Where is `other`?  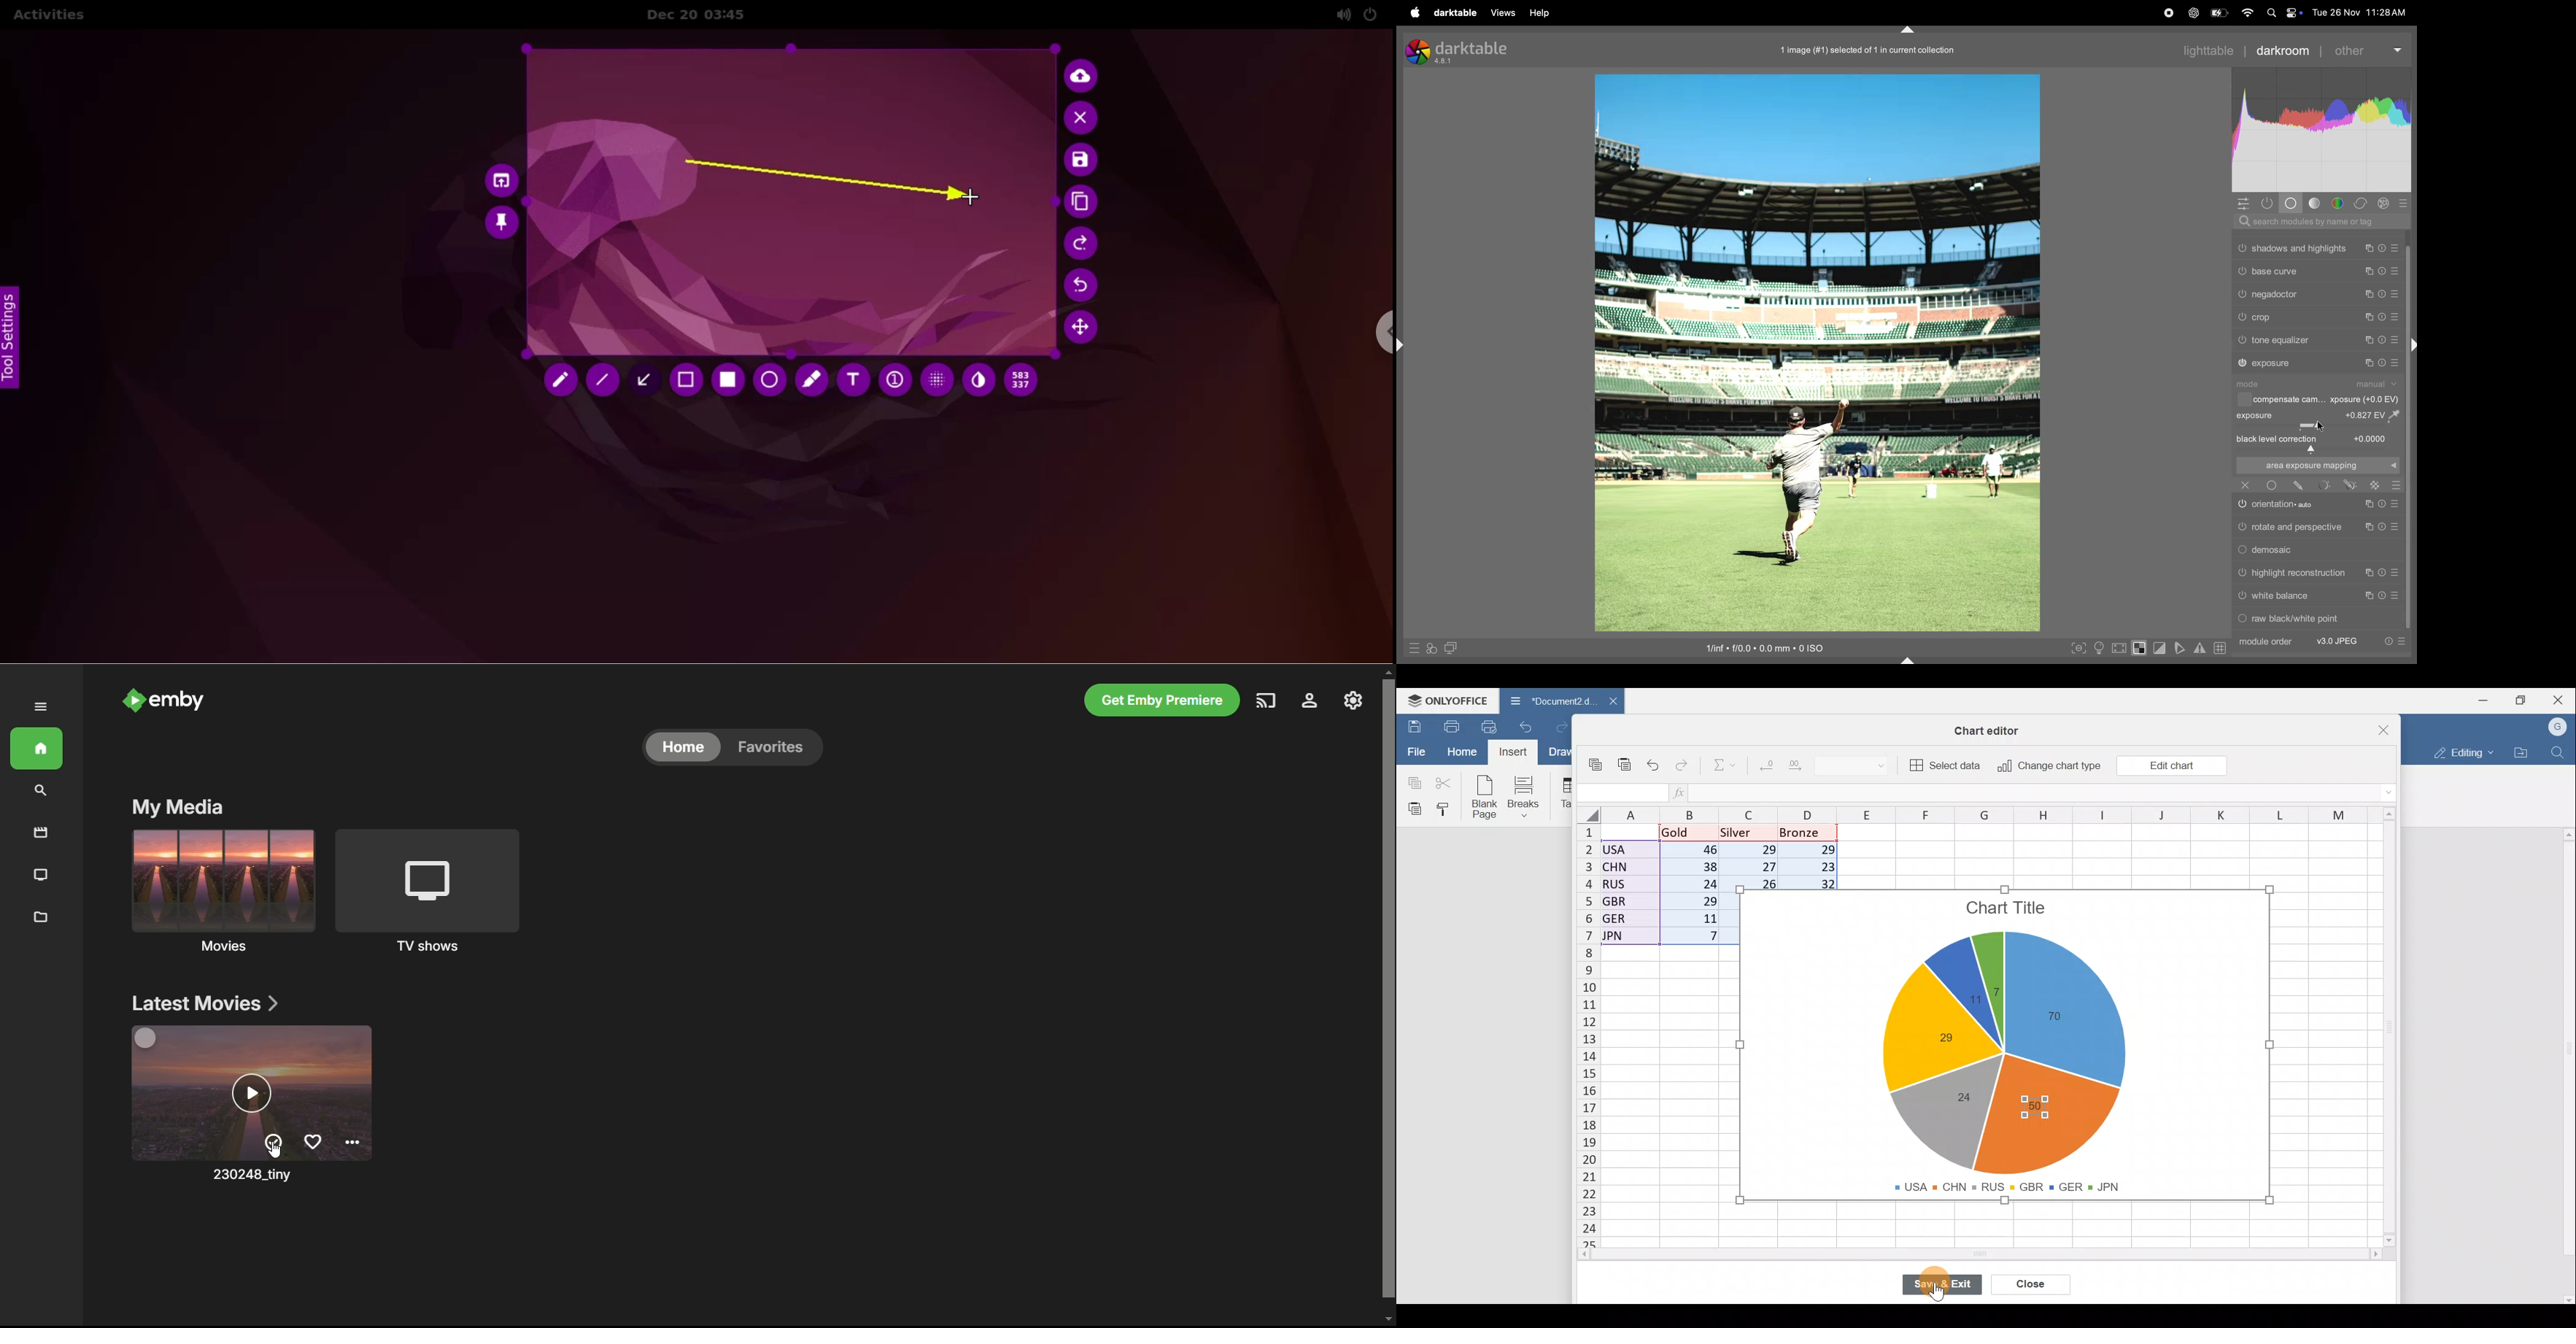 other is located at coordinates (2362, 51).